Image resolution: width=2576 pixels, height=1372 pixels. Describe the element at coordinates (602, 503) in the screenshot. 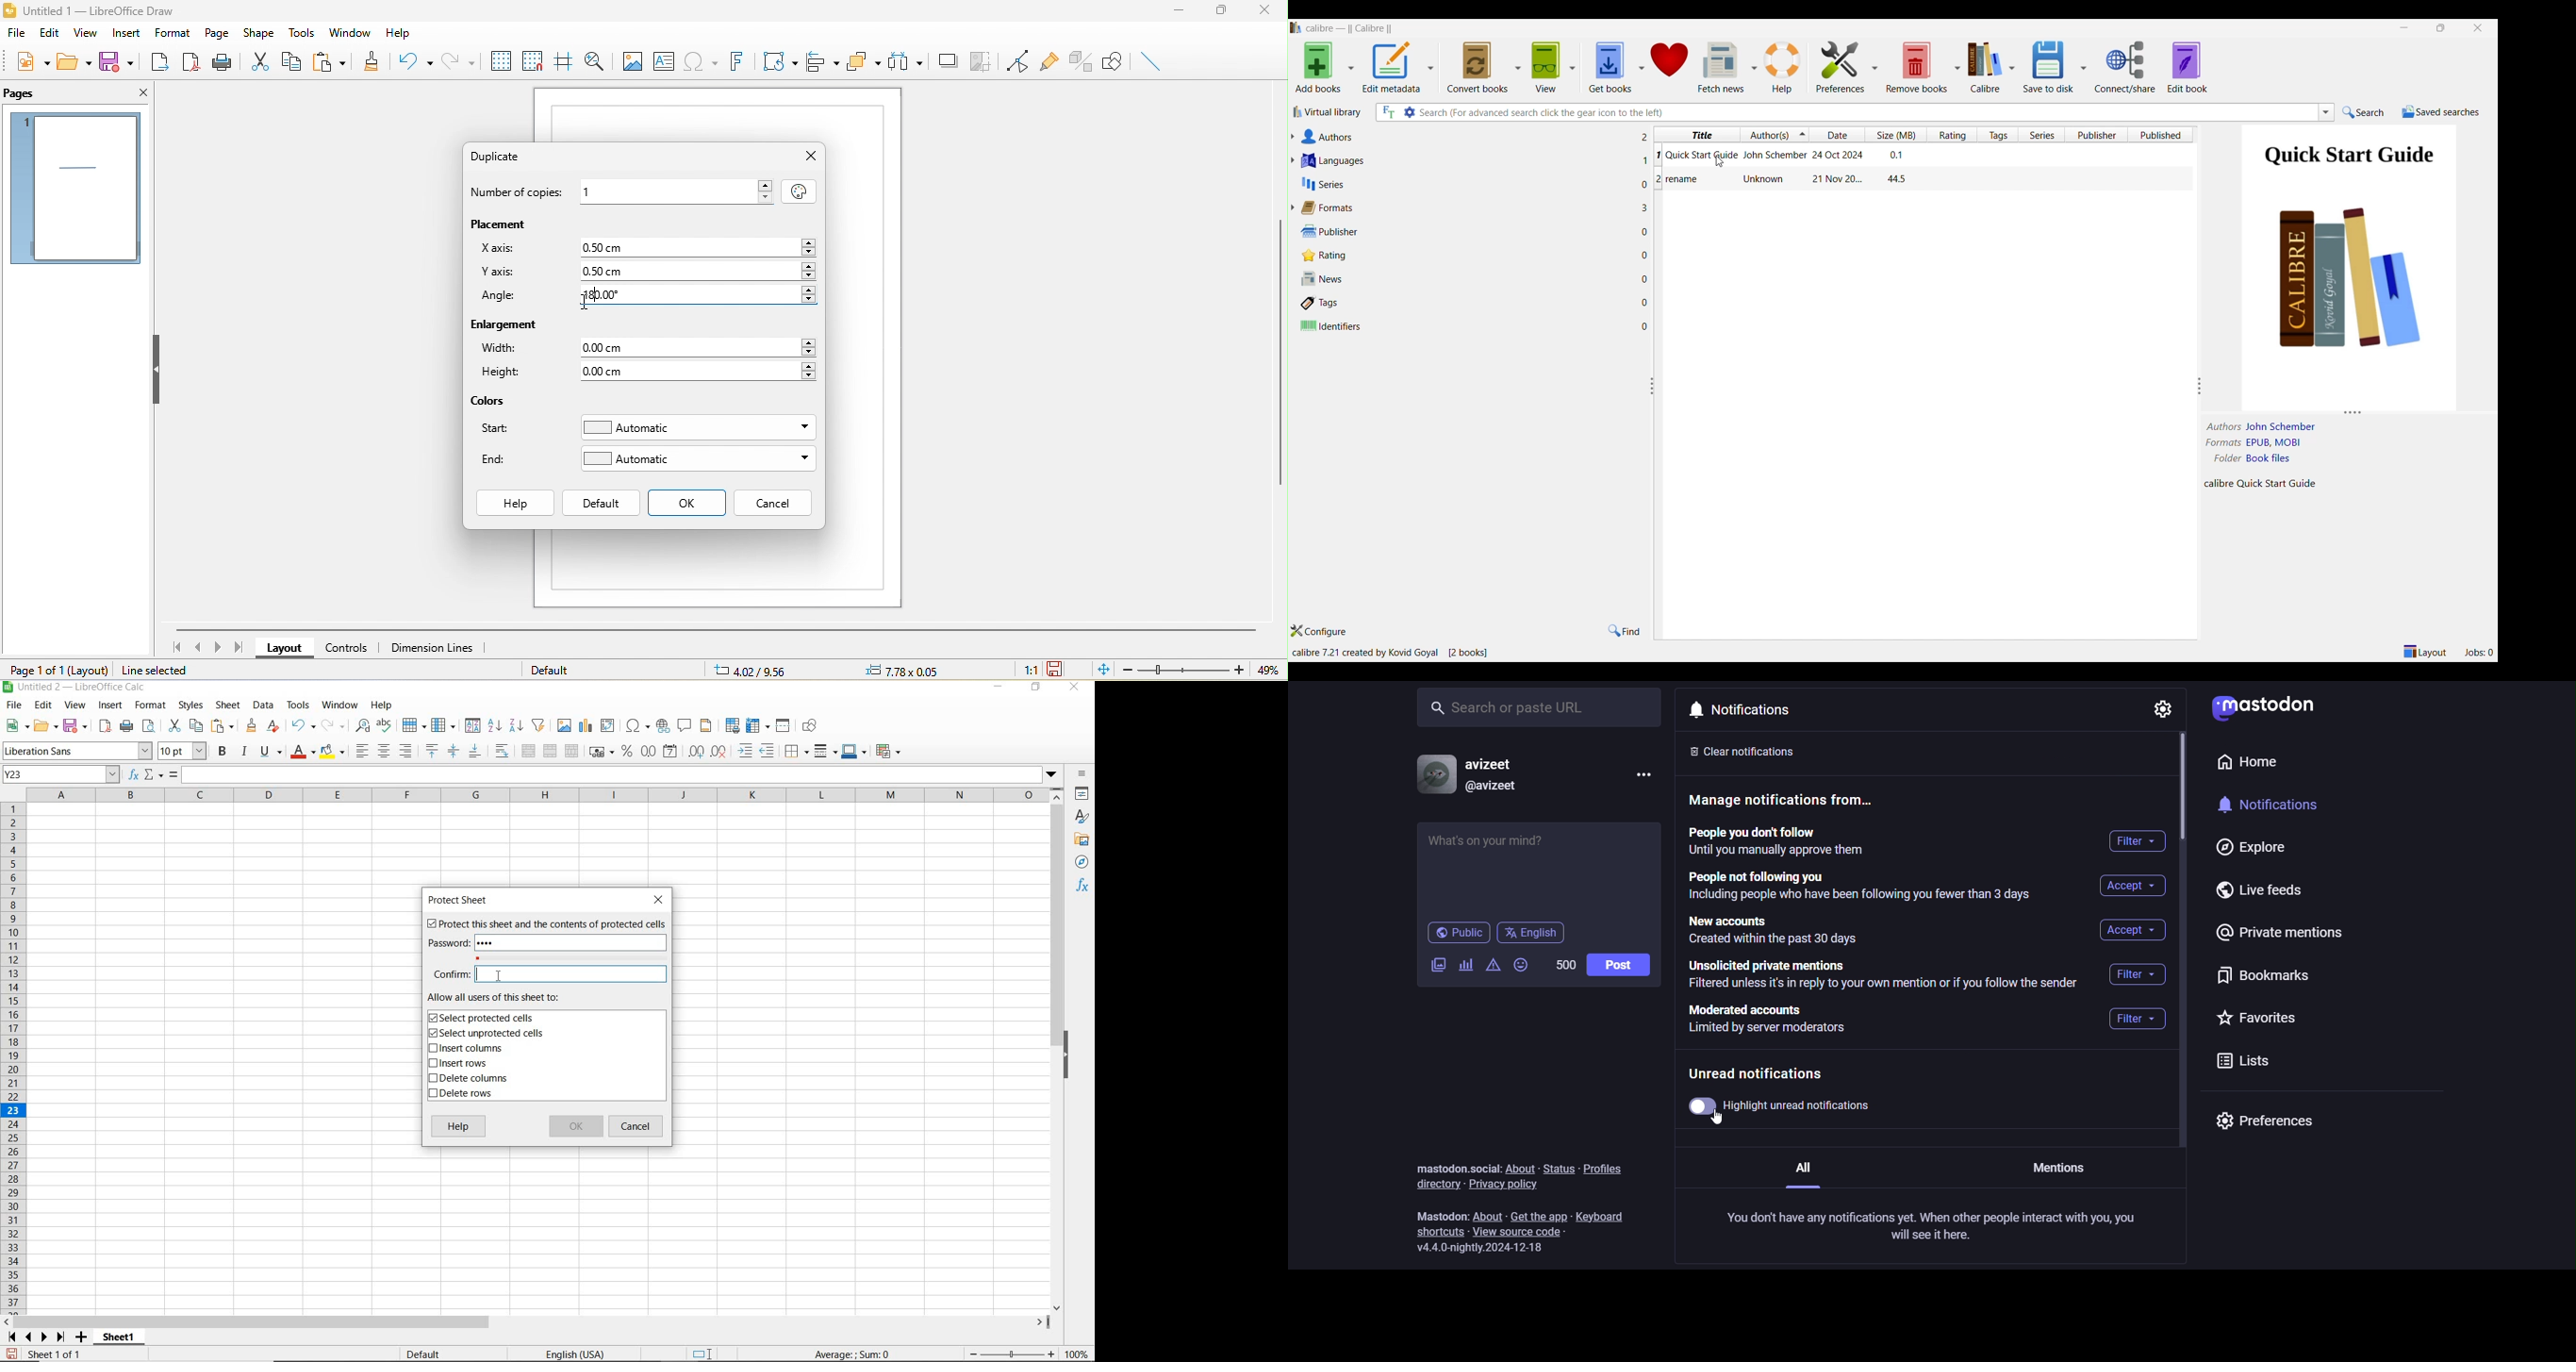

I see `default` at that location.